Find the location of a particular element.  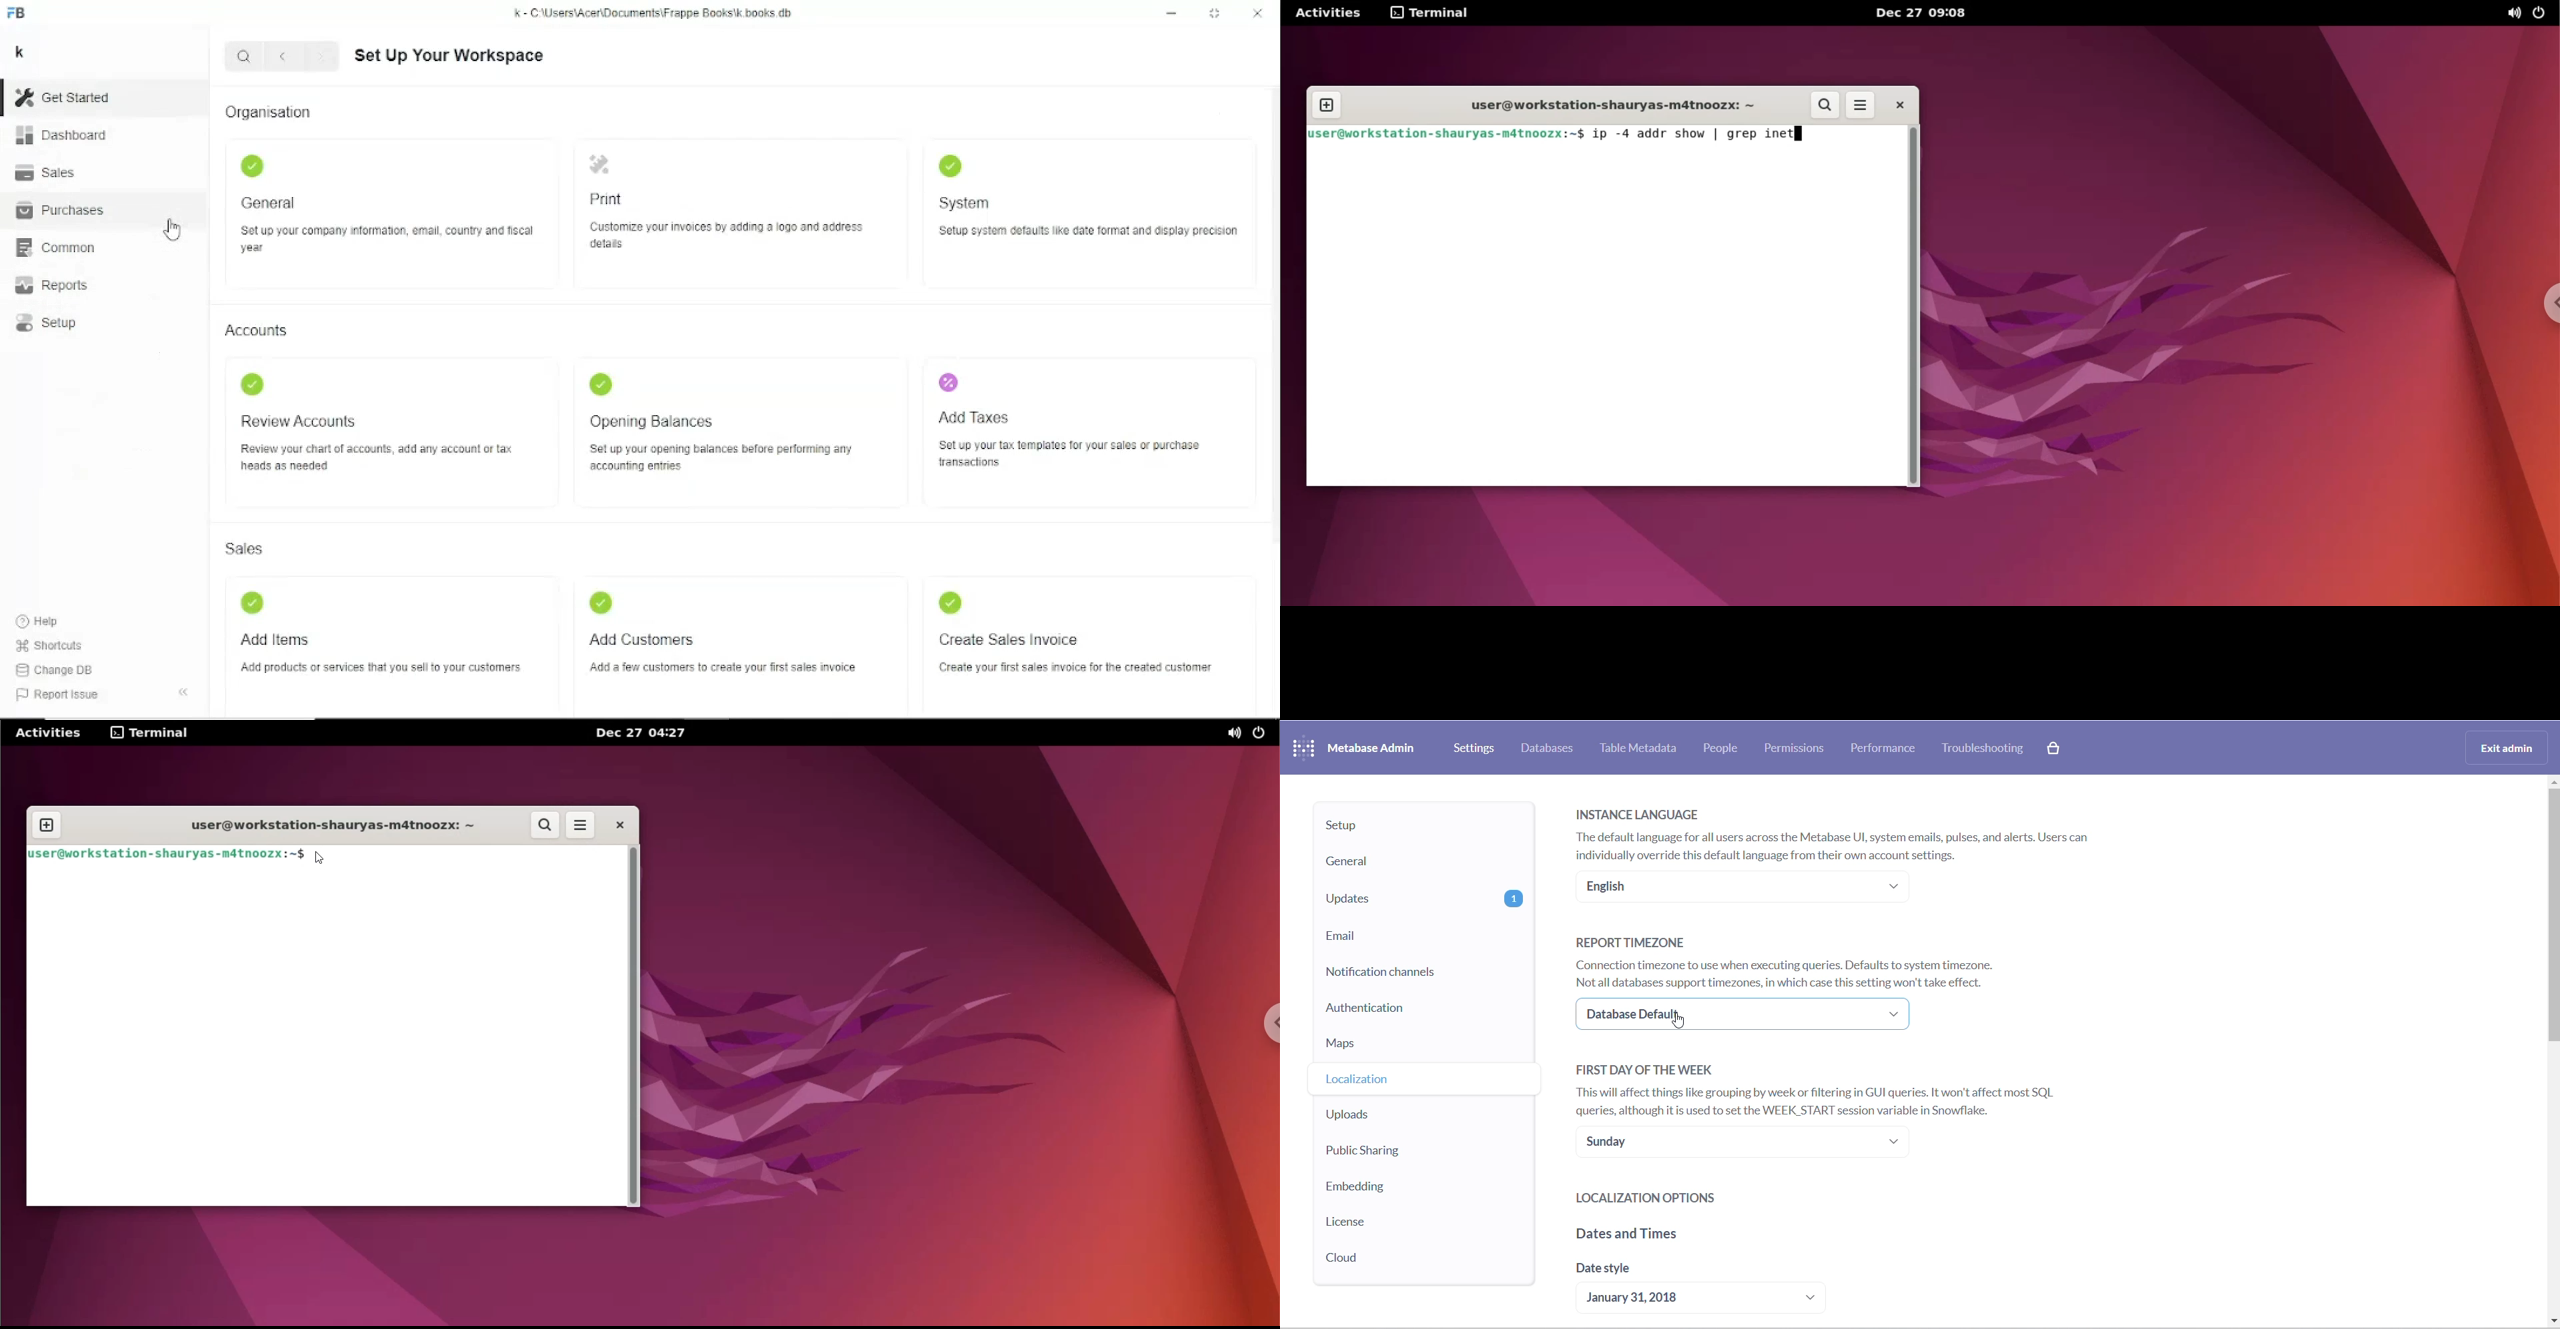

Set up your workspace is located at coordinates (449, 55).